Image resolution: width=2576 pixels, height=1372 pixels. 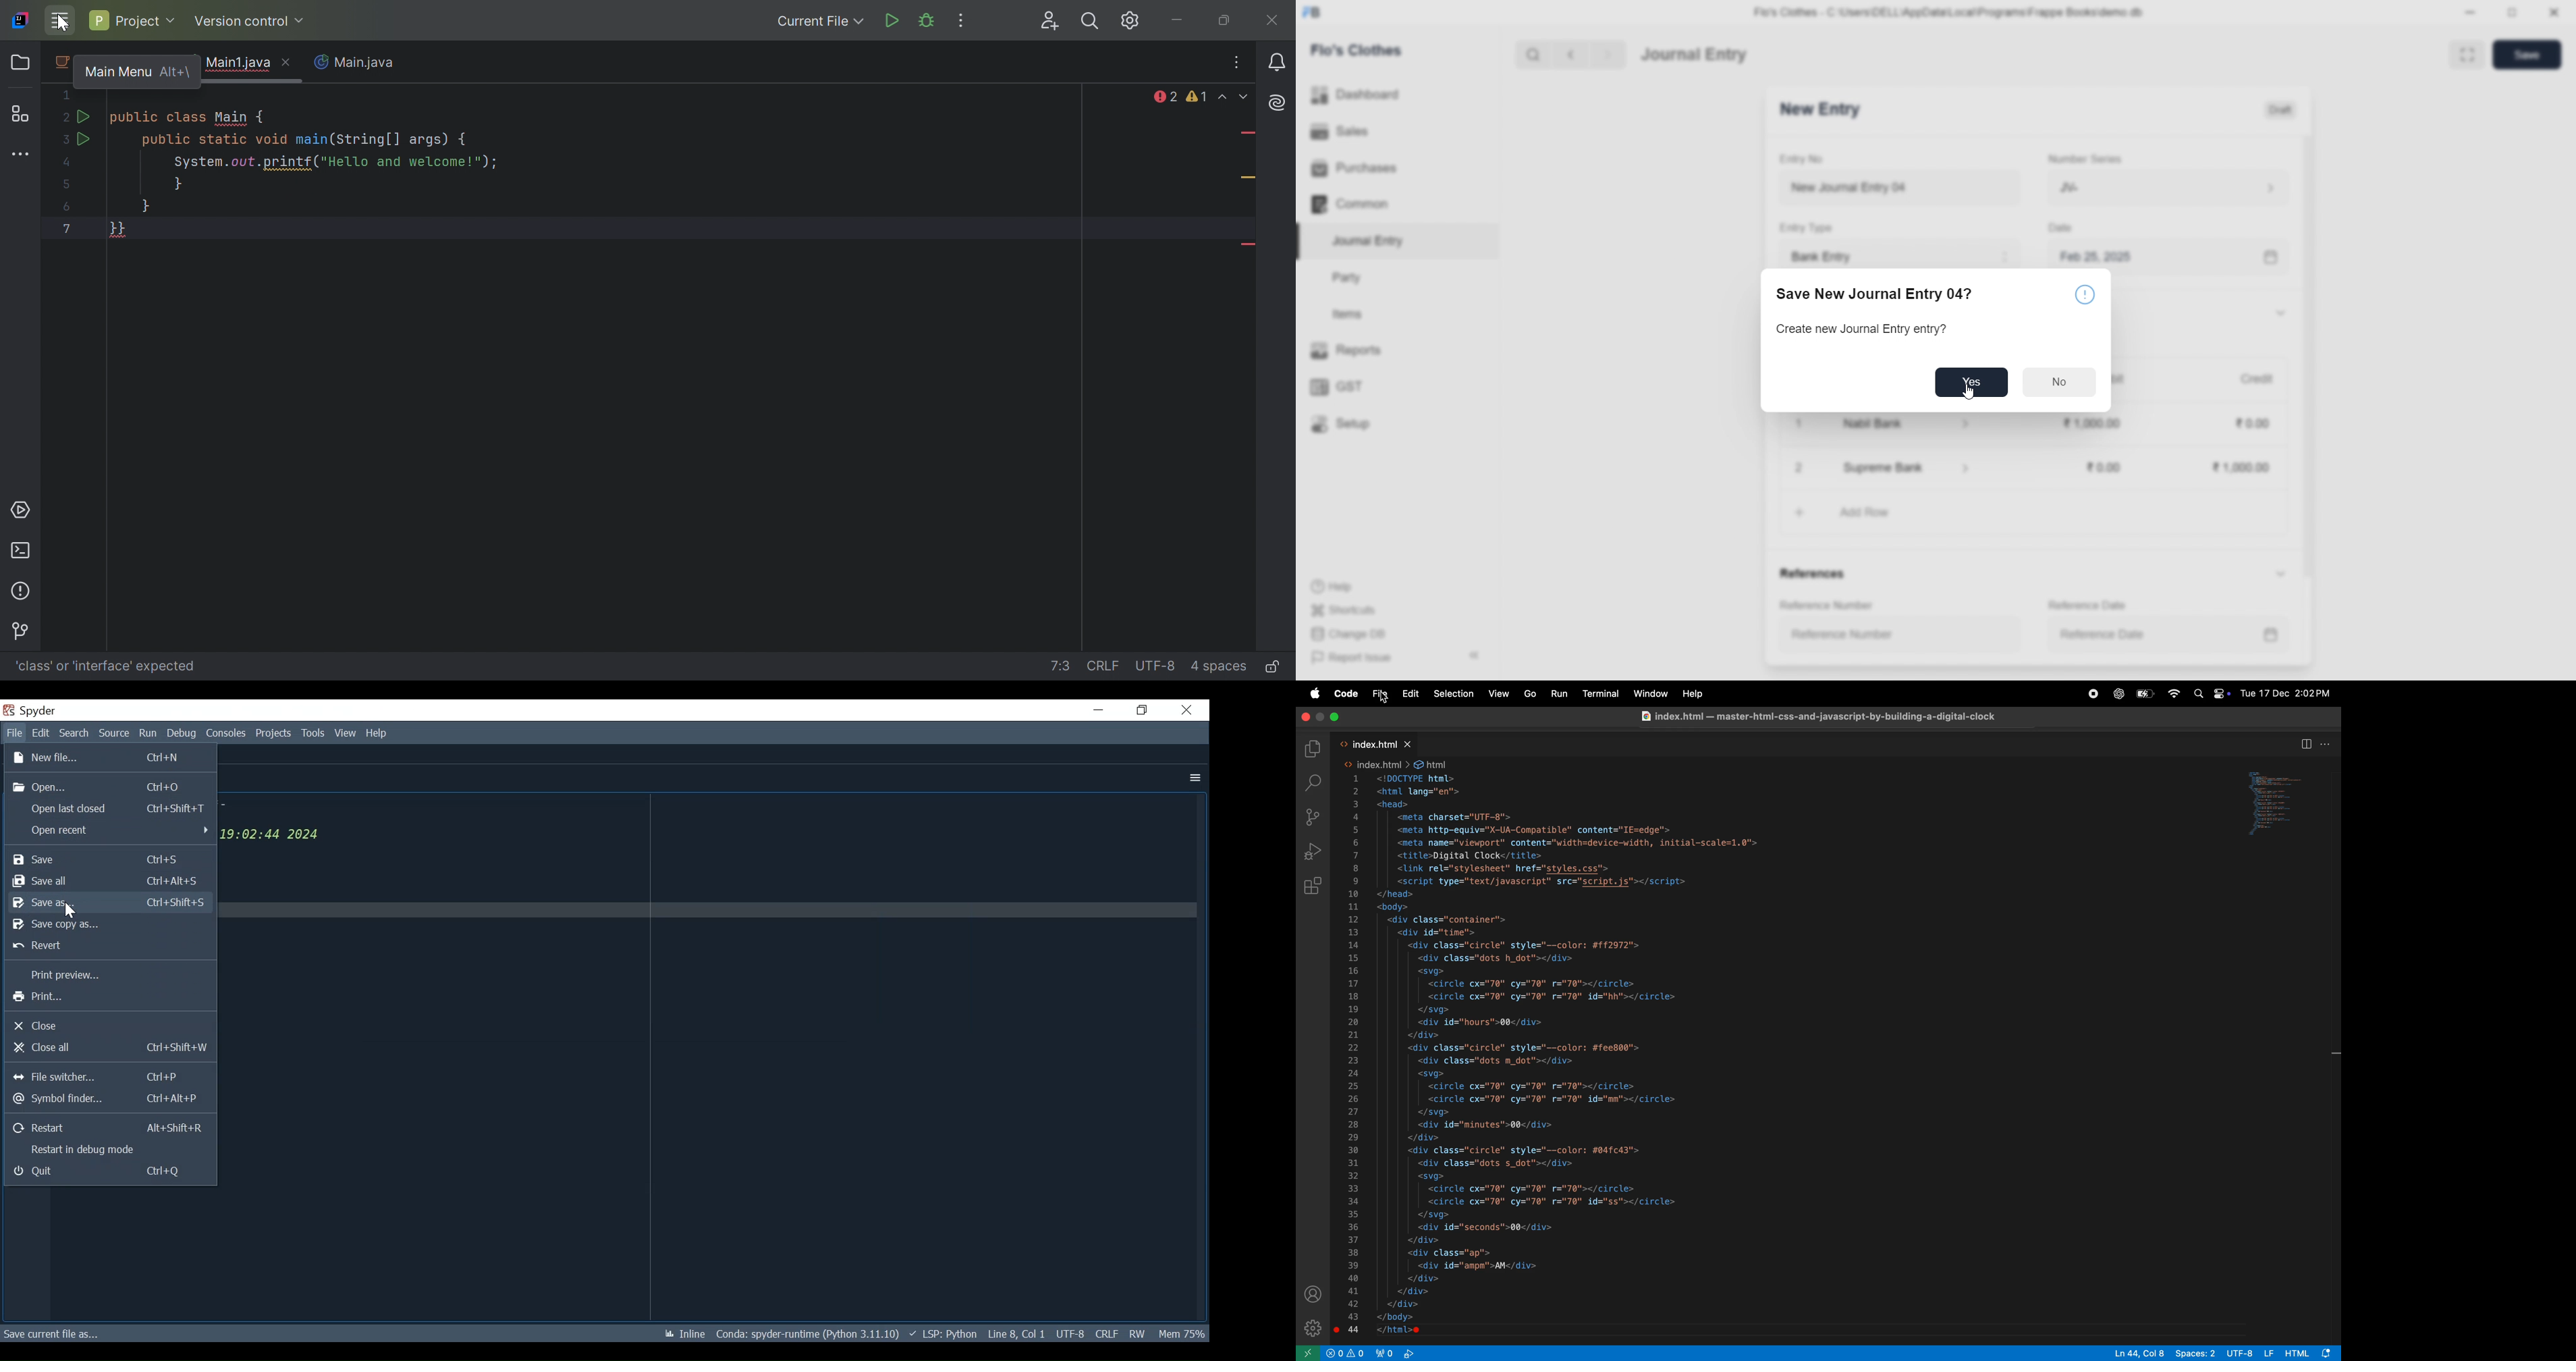 What do you see at coordinates (115, 734) in the screenshot?
I see `Source` at bounding box center [115, 734].